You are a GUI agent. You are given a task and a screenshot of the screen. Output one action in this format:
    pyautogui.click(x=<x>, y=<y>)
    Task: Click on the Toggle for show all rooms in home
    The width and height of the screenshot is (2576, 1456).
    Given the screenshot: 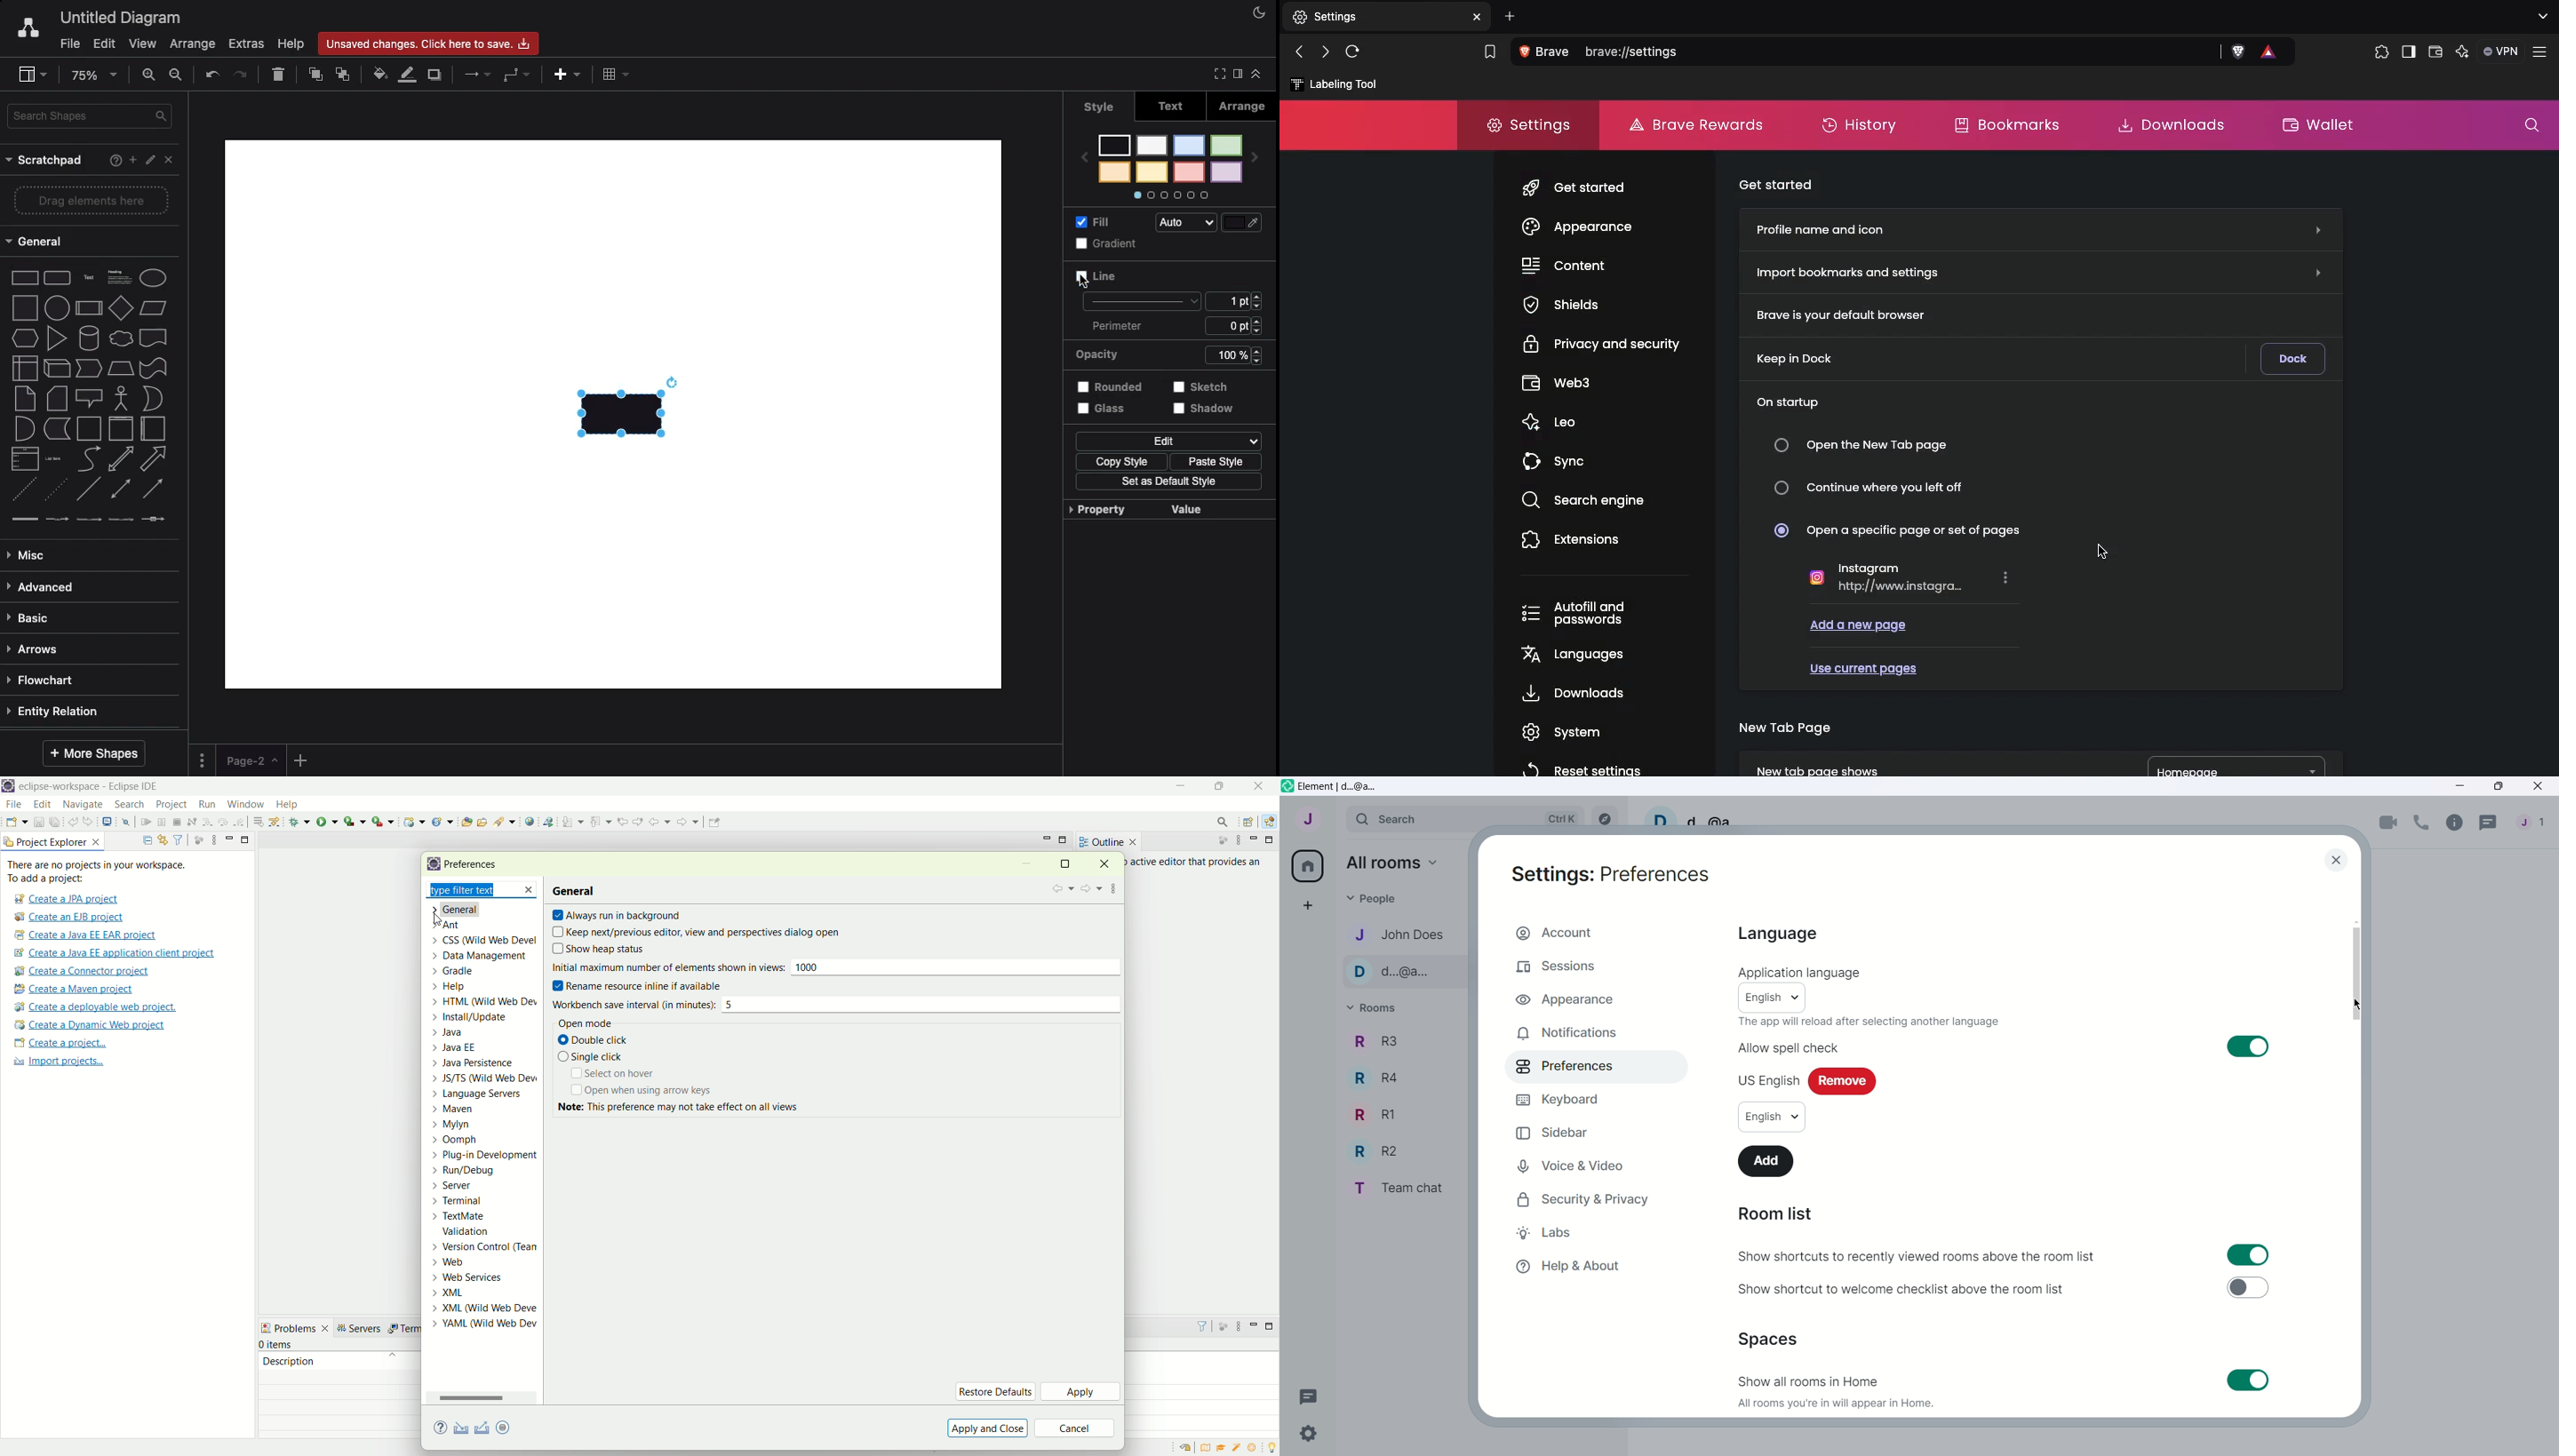 What is the action you would take?
    pyautogui.click(x=2248, y=1380)
    